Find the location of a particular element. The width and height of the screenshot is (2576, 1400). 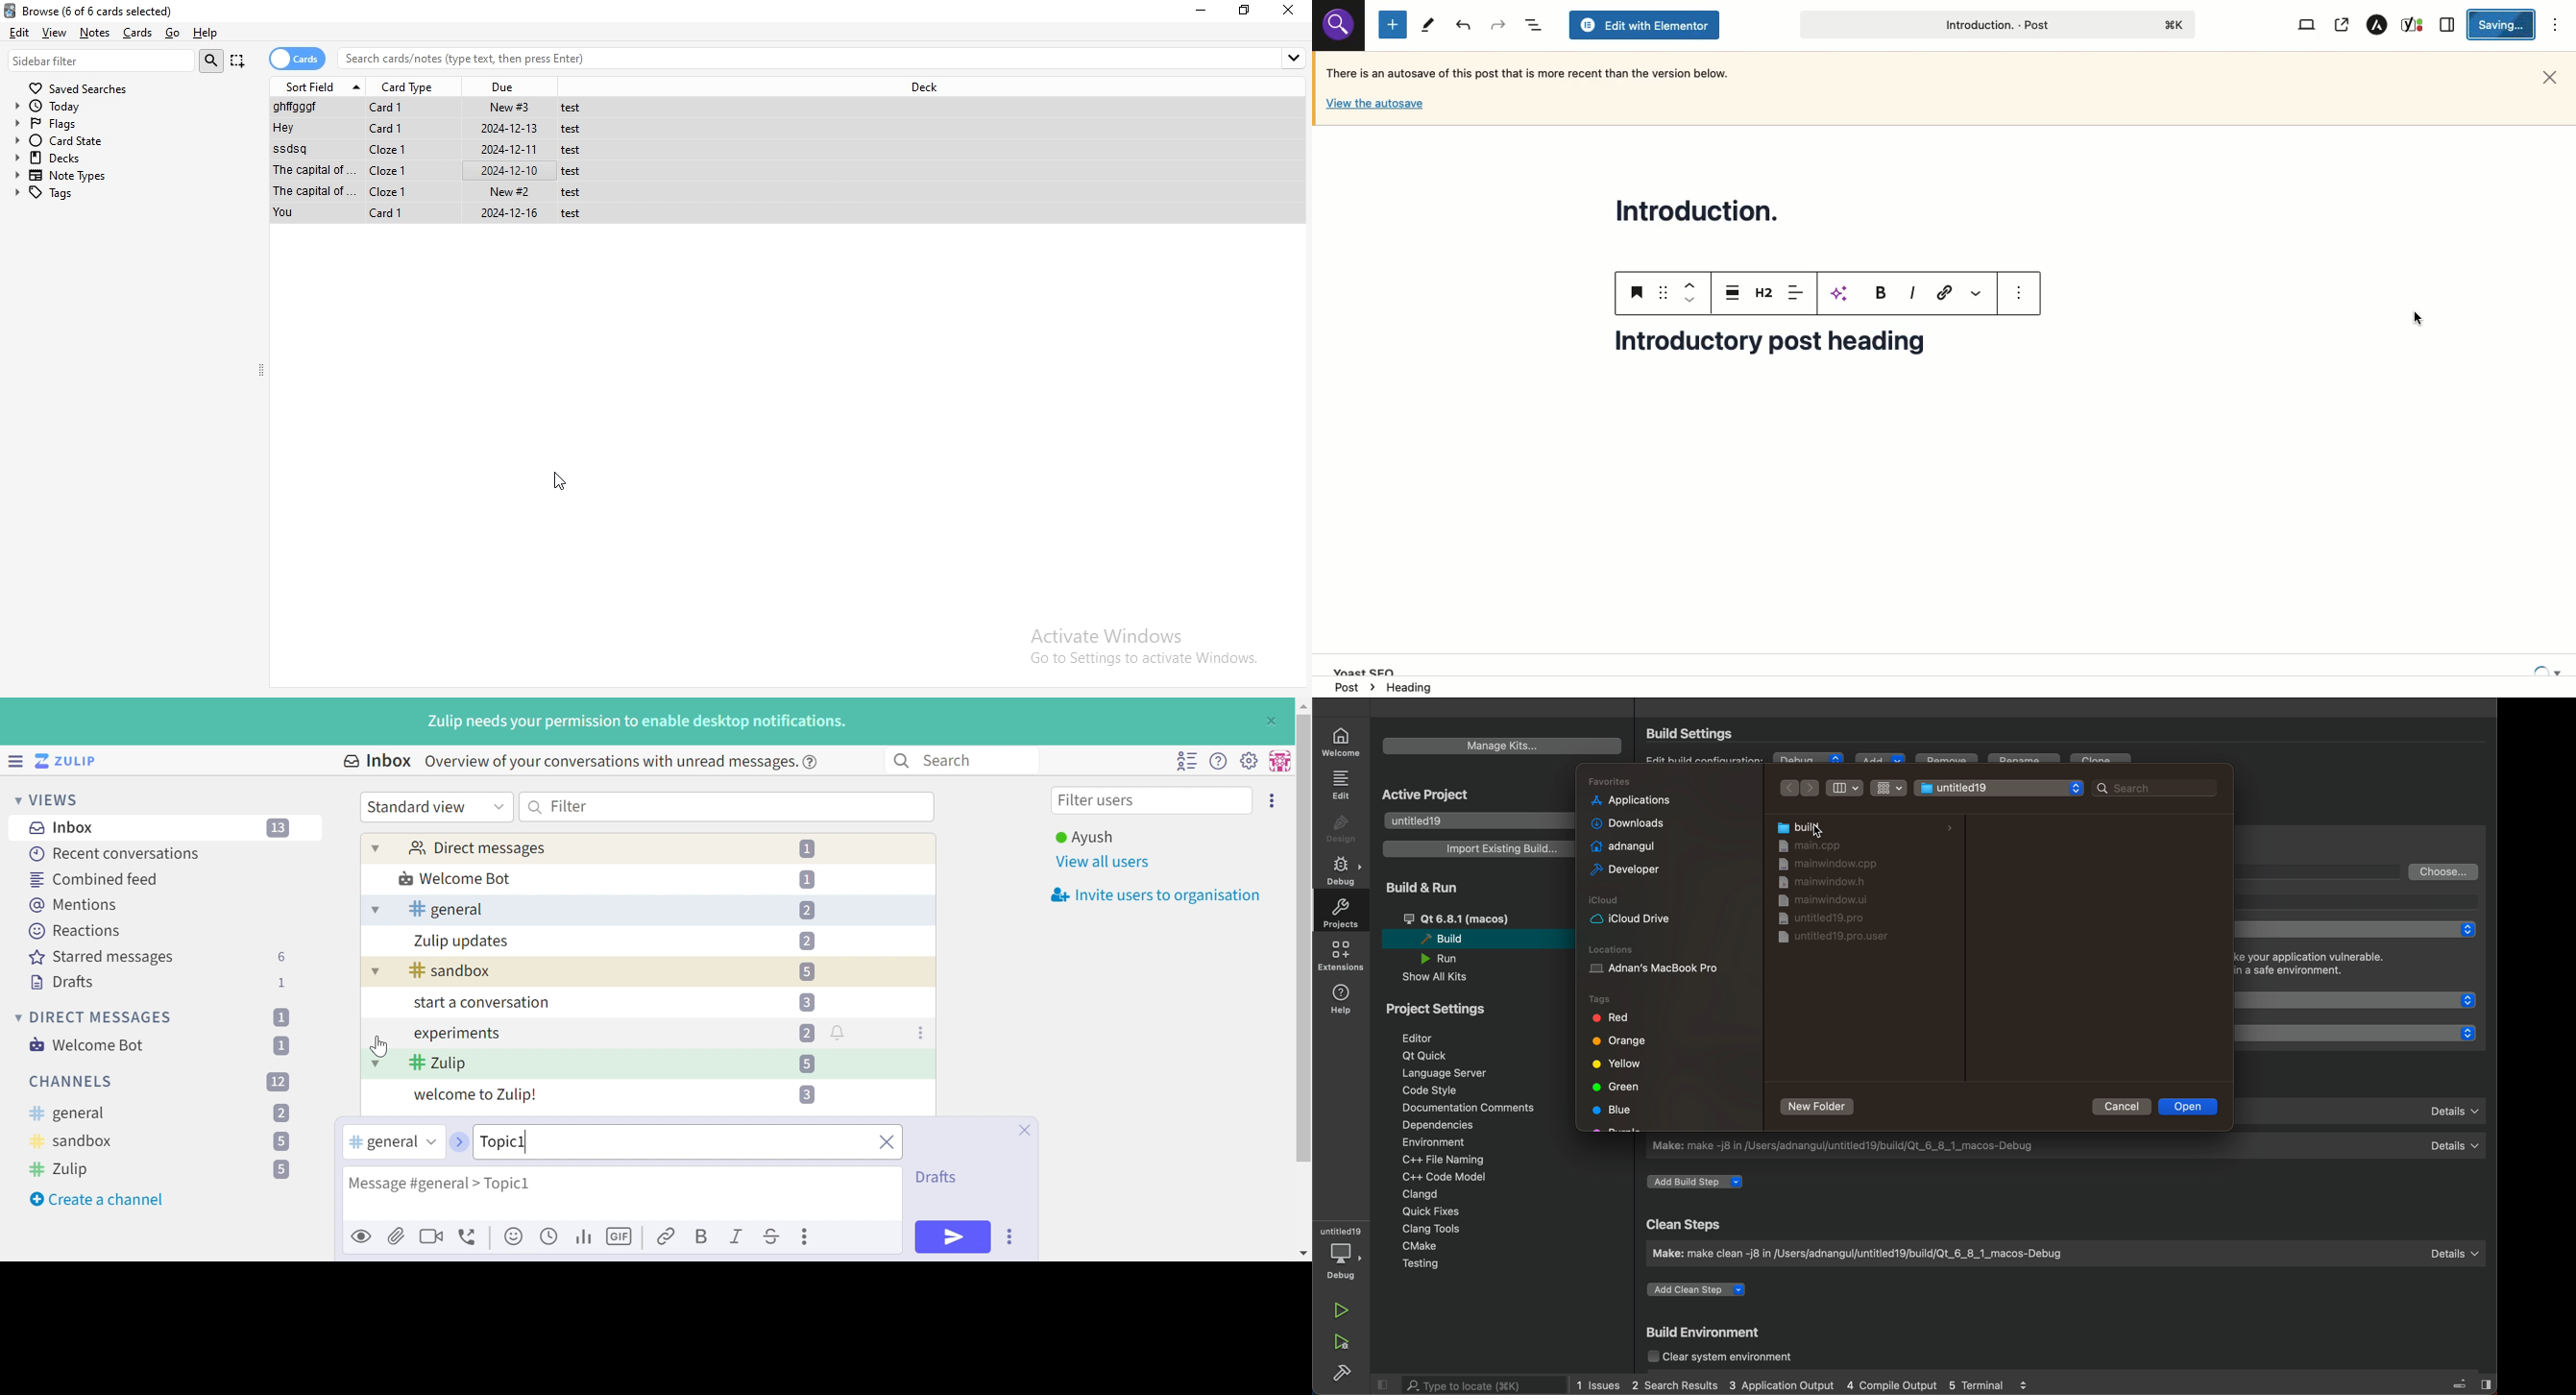

debug is located at coordinates (1344, 1262).